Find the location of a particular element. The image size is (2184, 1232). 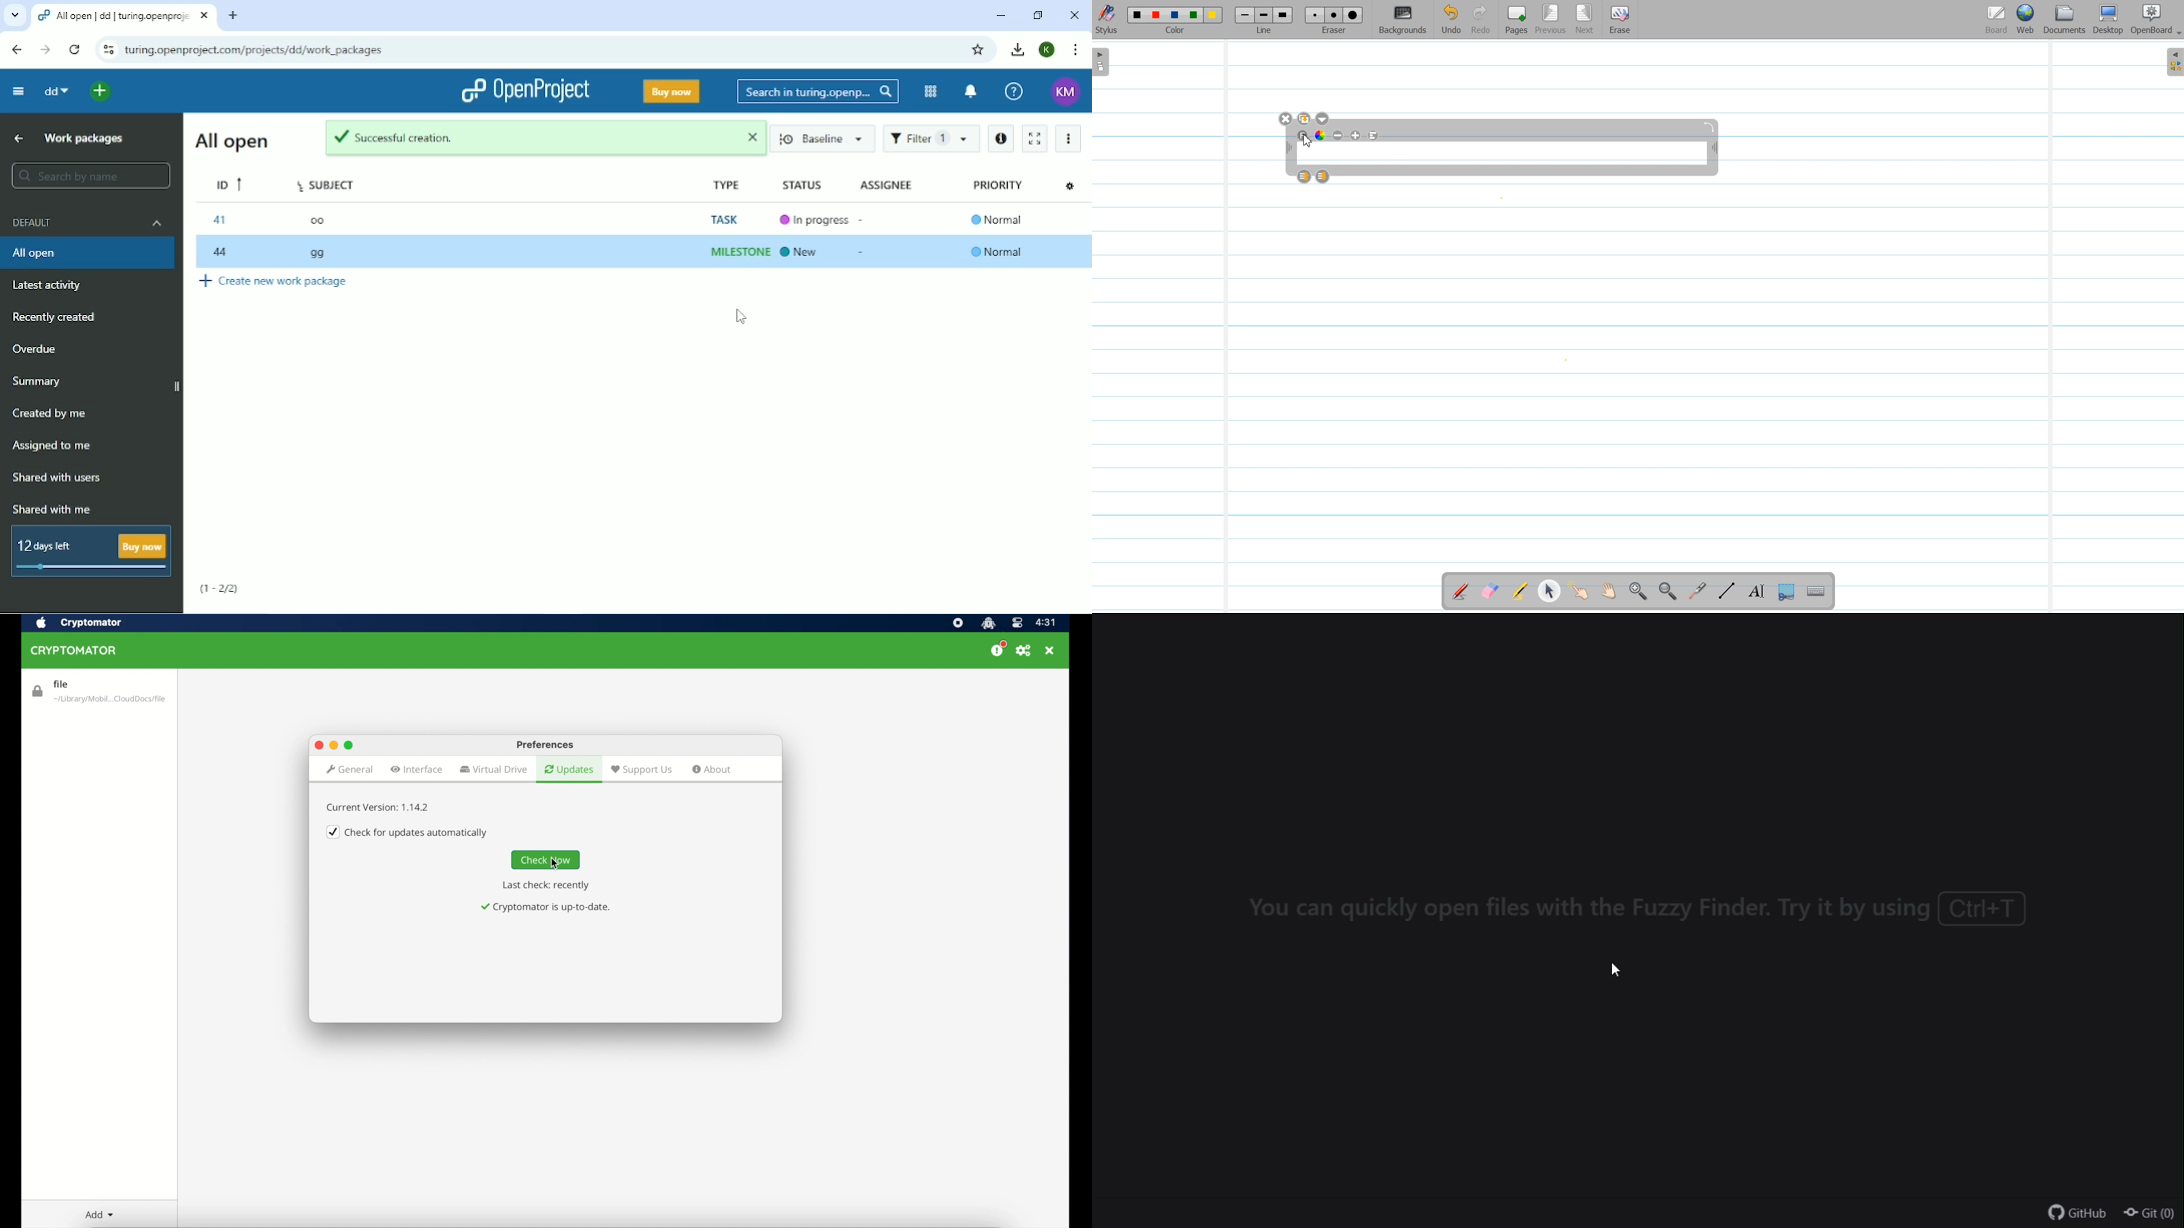

To notification center is located at coordinates (971, 92).